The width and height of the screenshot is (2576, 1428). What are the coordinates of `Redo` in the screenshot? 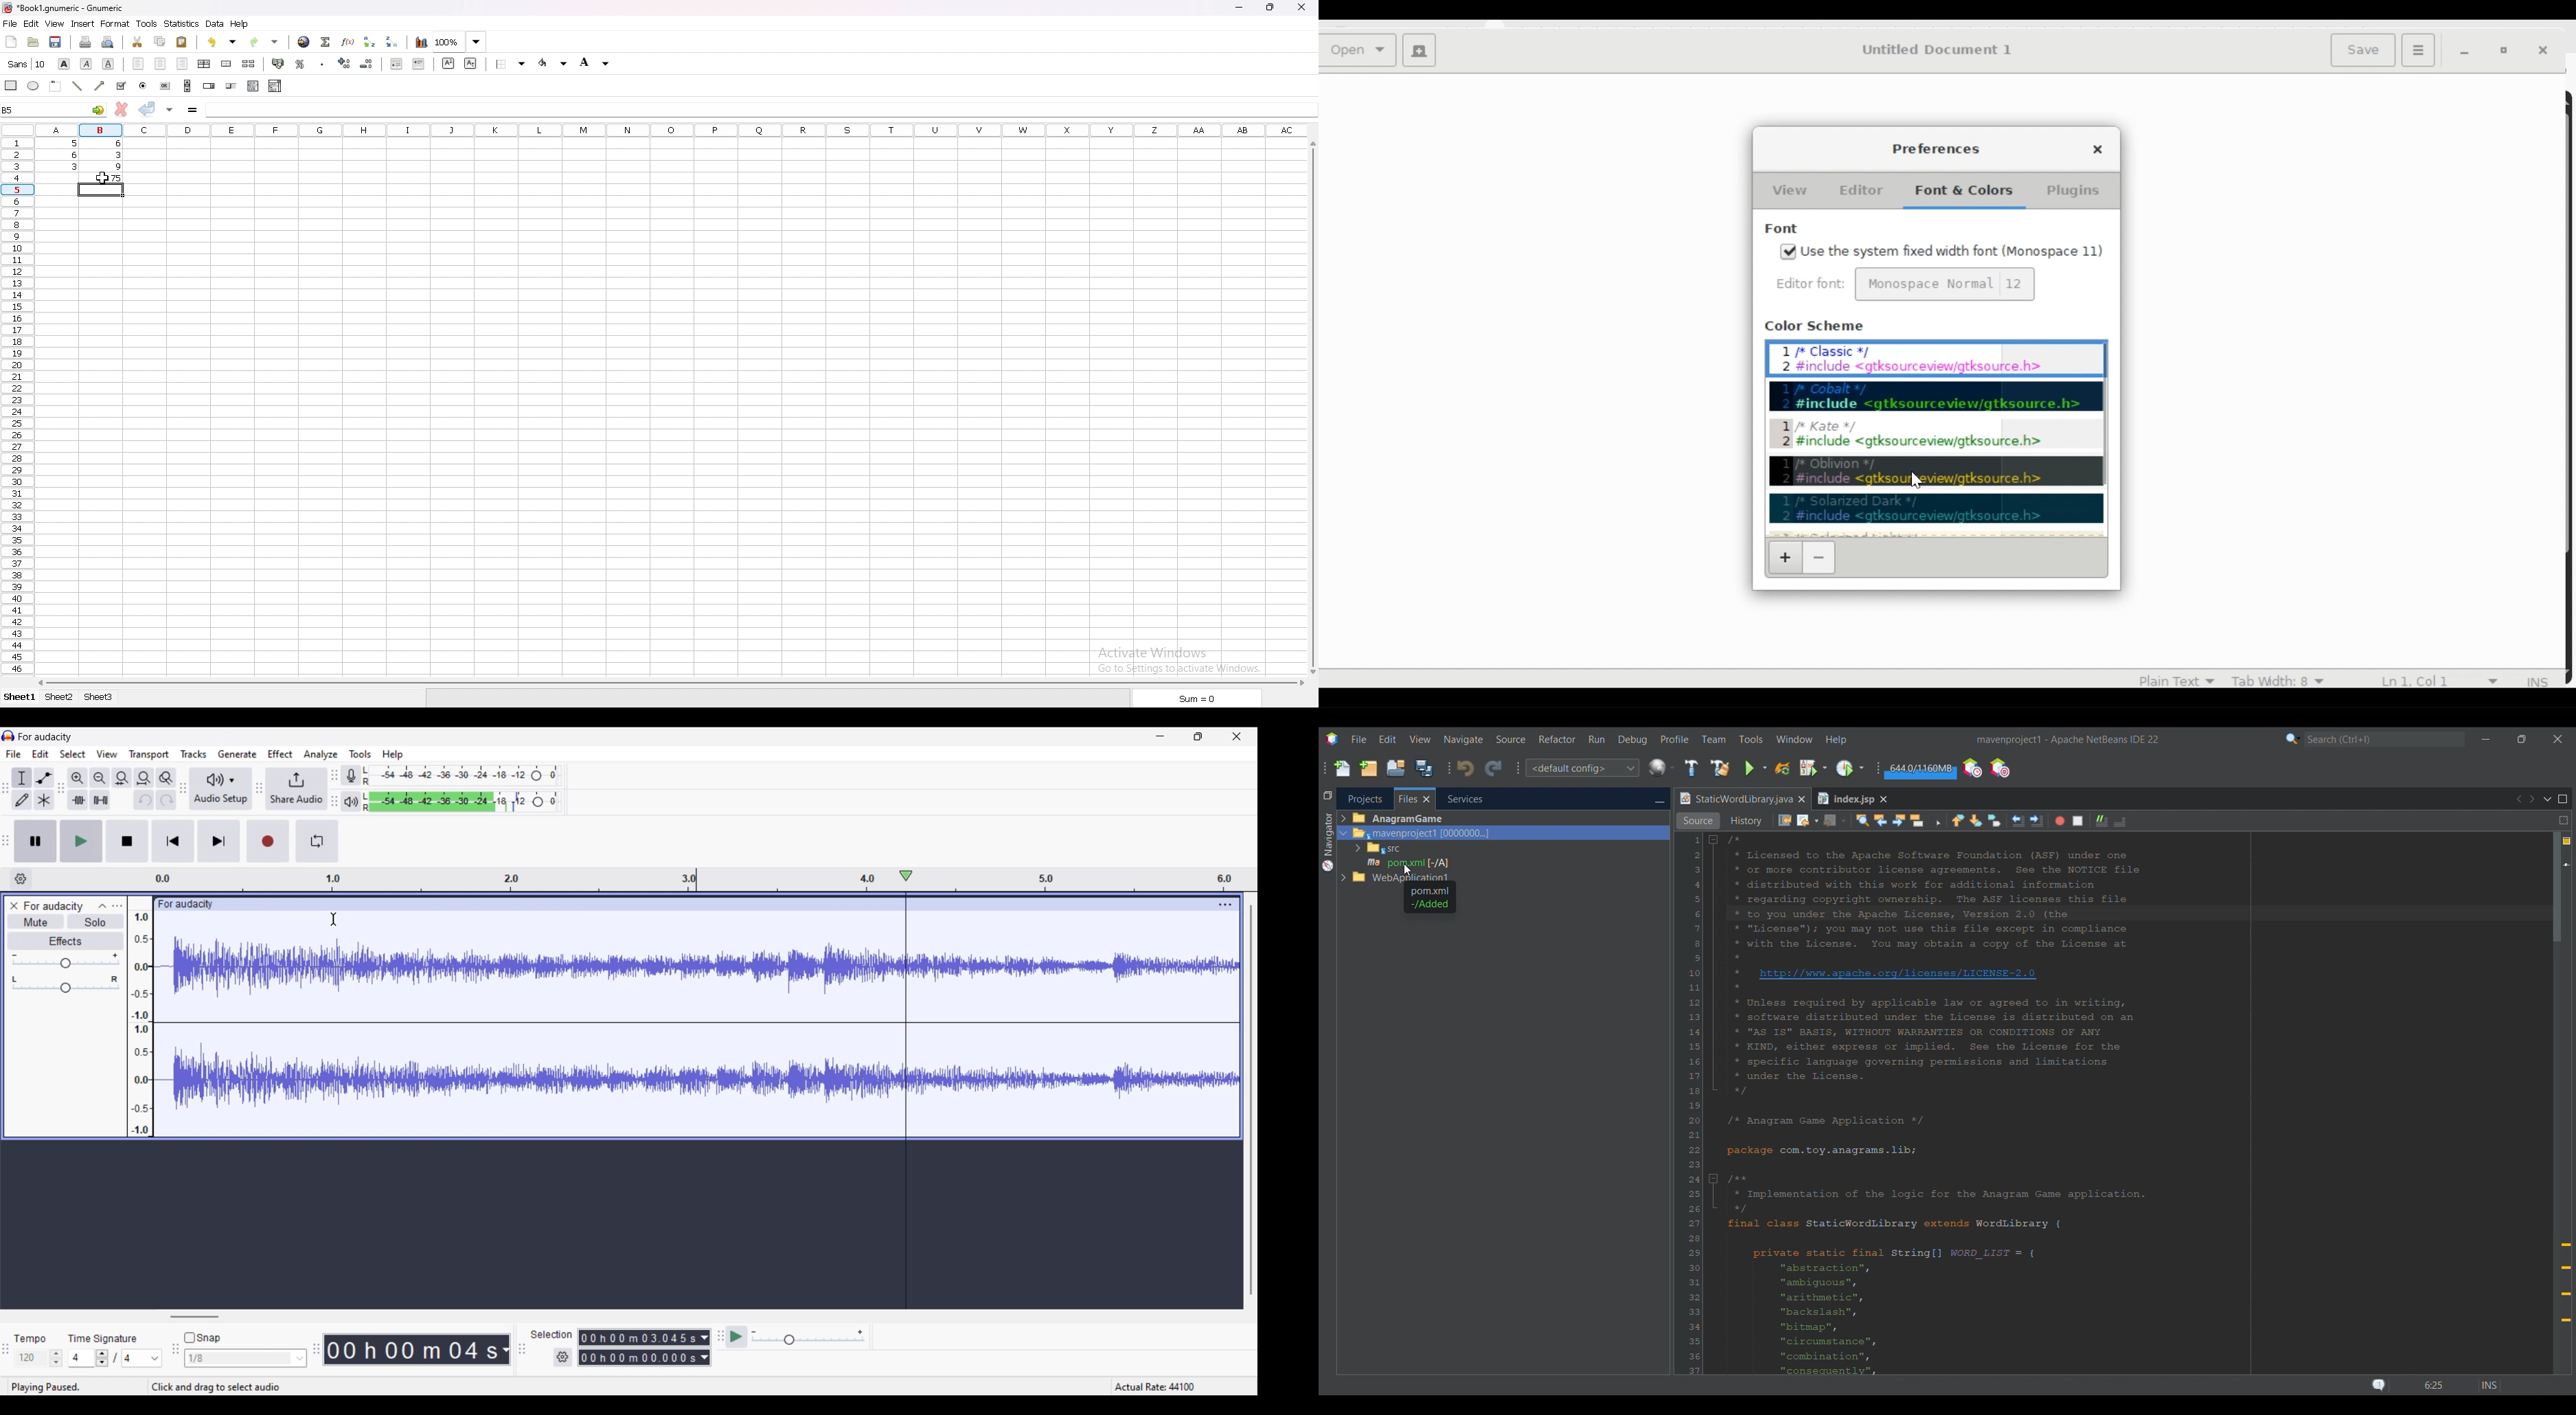 It's located at (167, 800).